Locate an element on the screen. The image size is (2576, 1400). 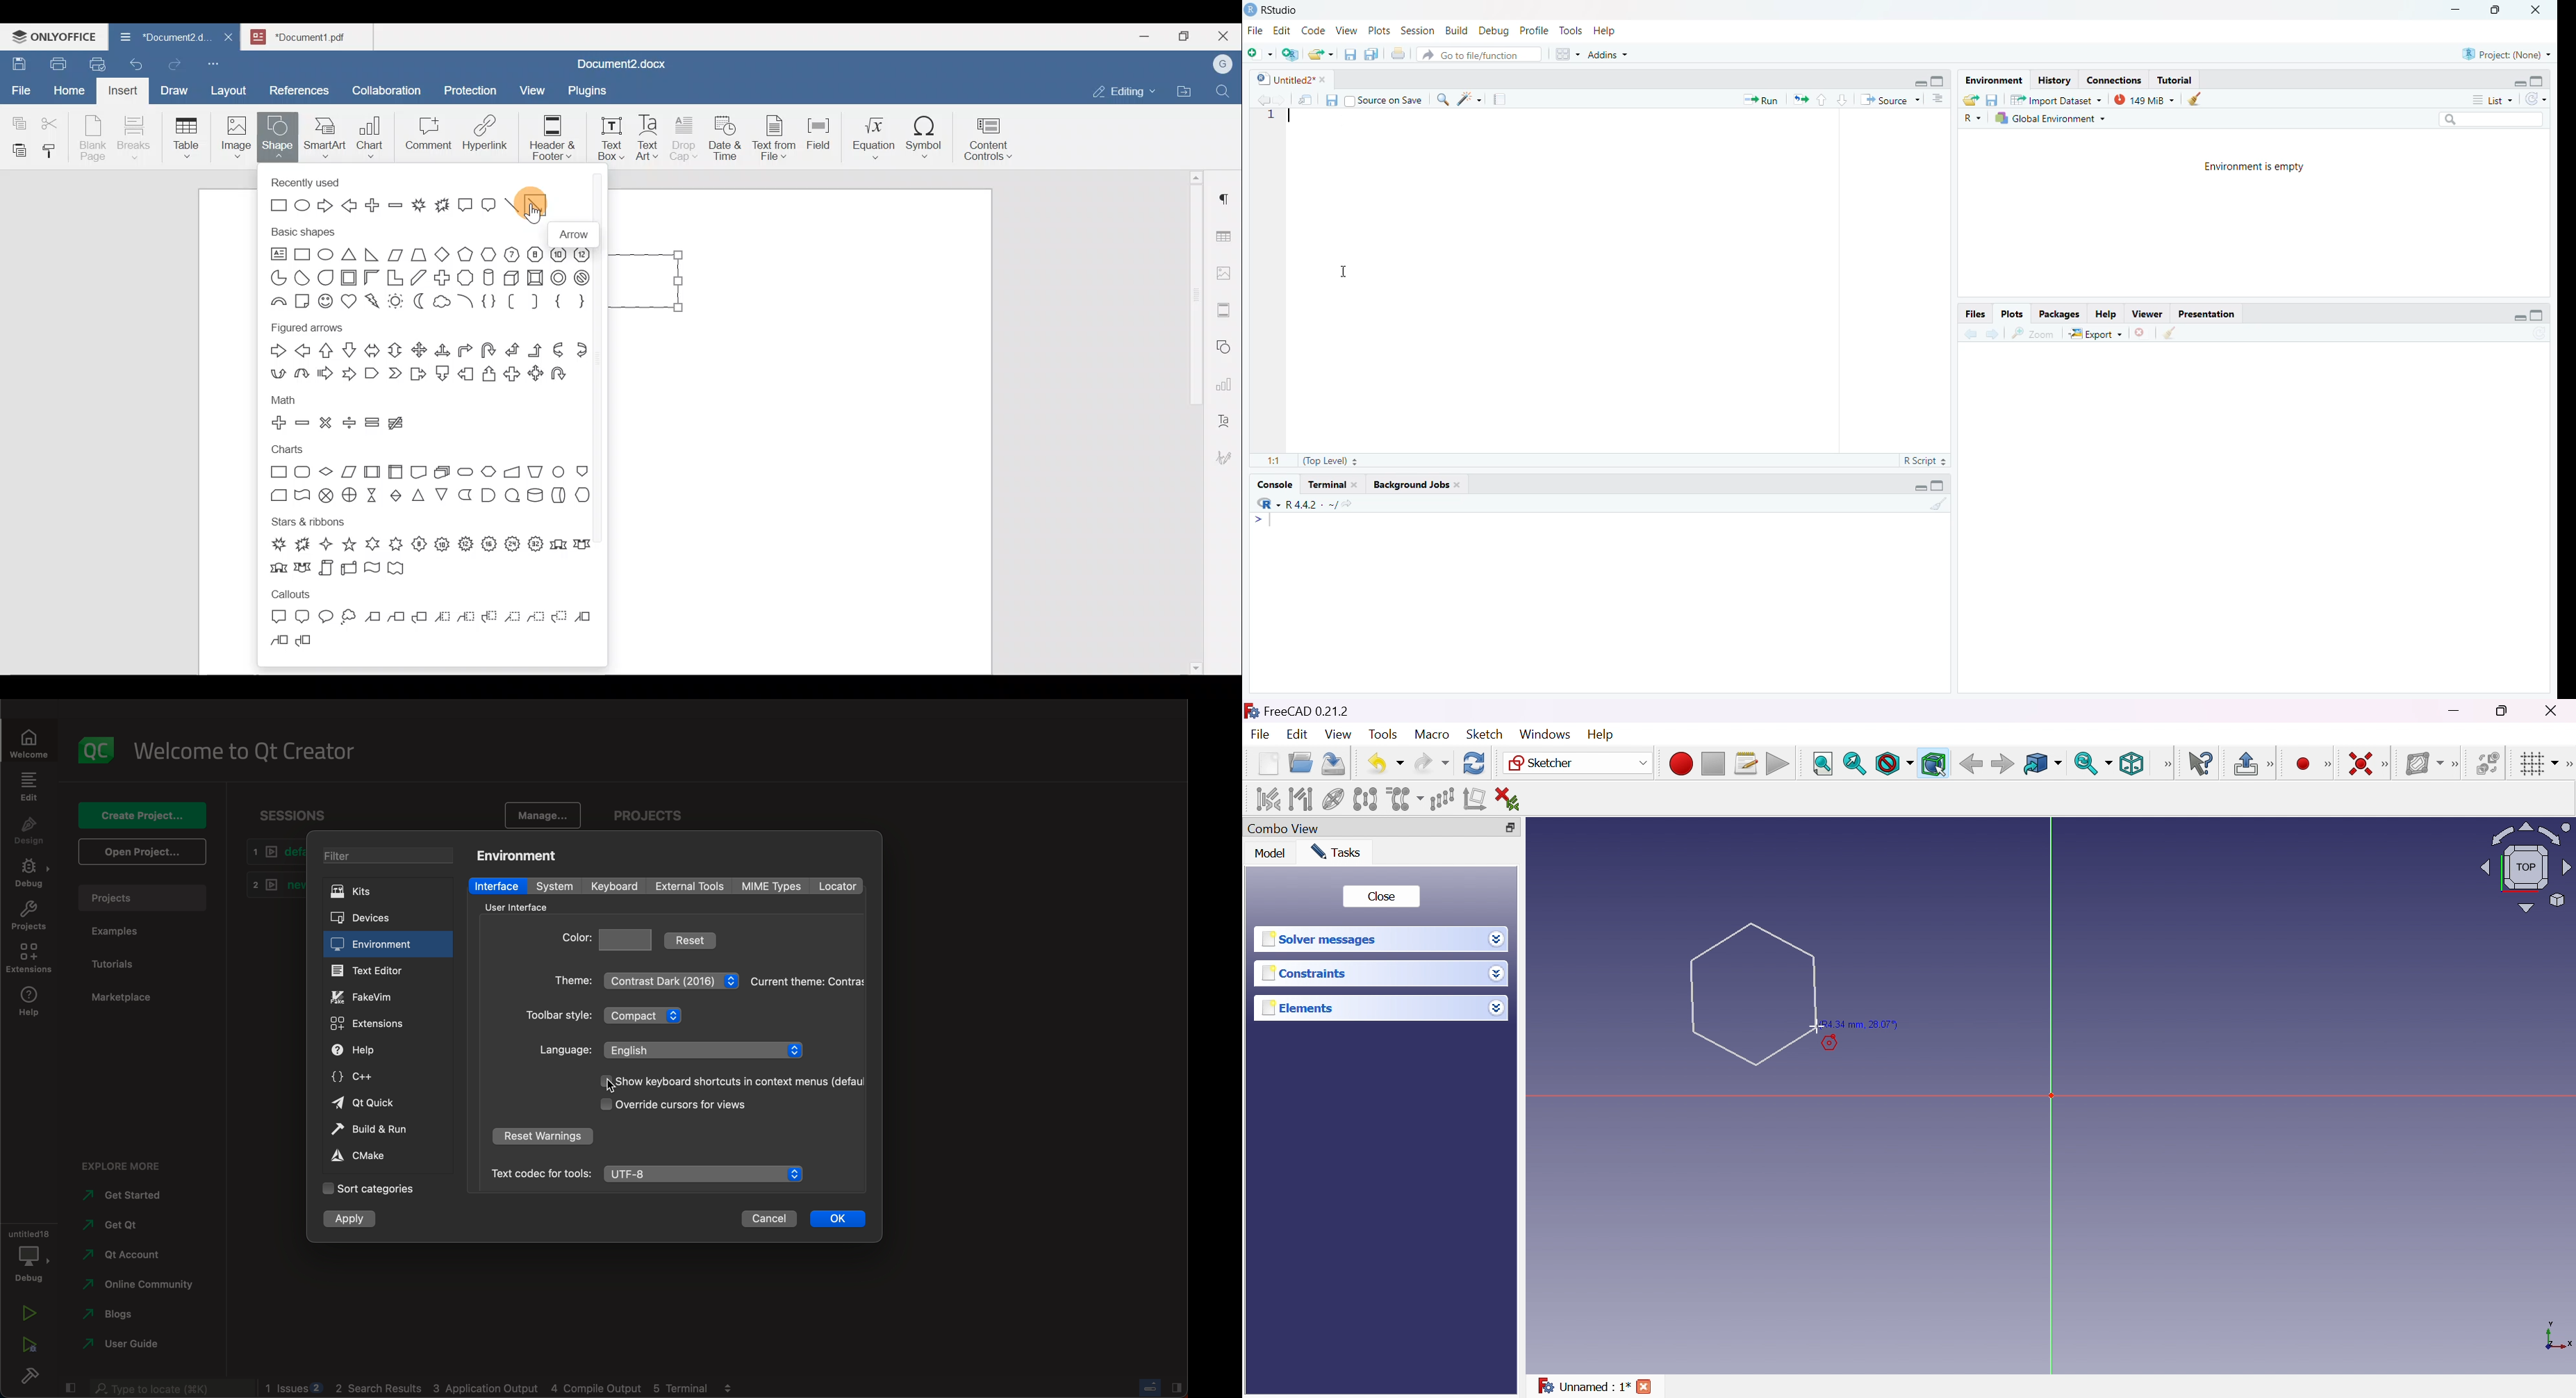
Files is located at coordinates (1976, 315).